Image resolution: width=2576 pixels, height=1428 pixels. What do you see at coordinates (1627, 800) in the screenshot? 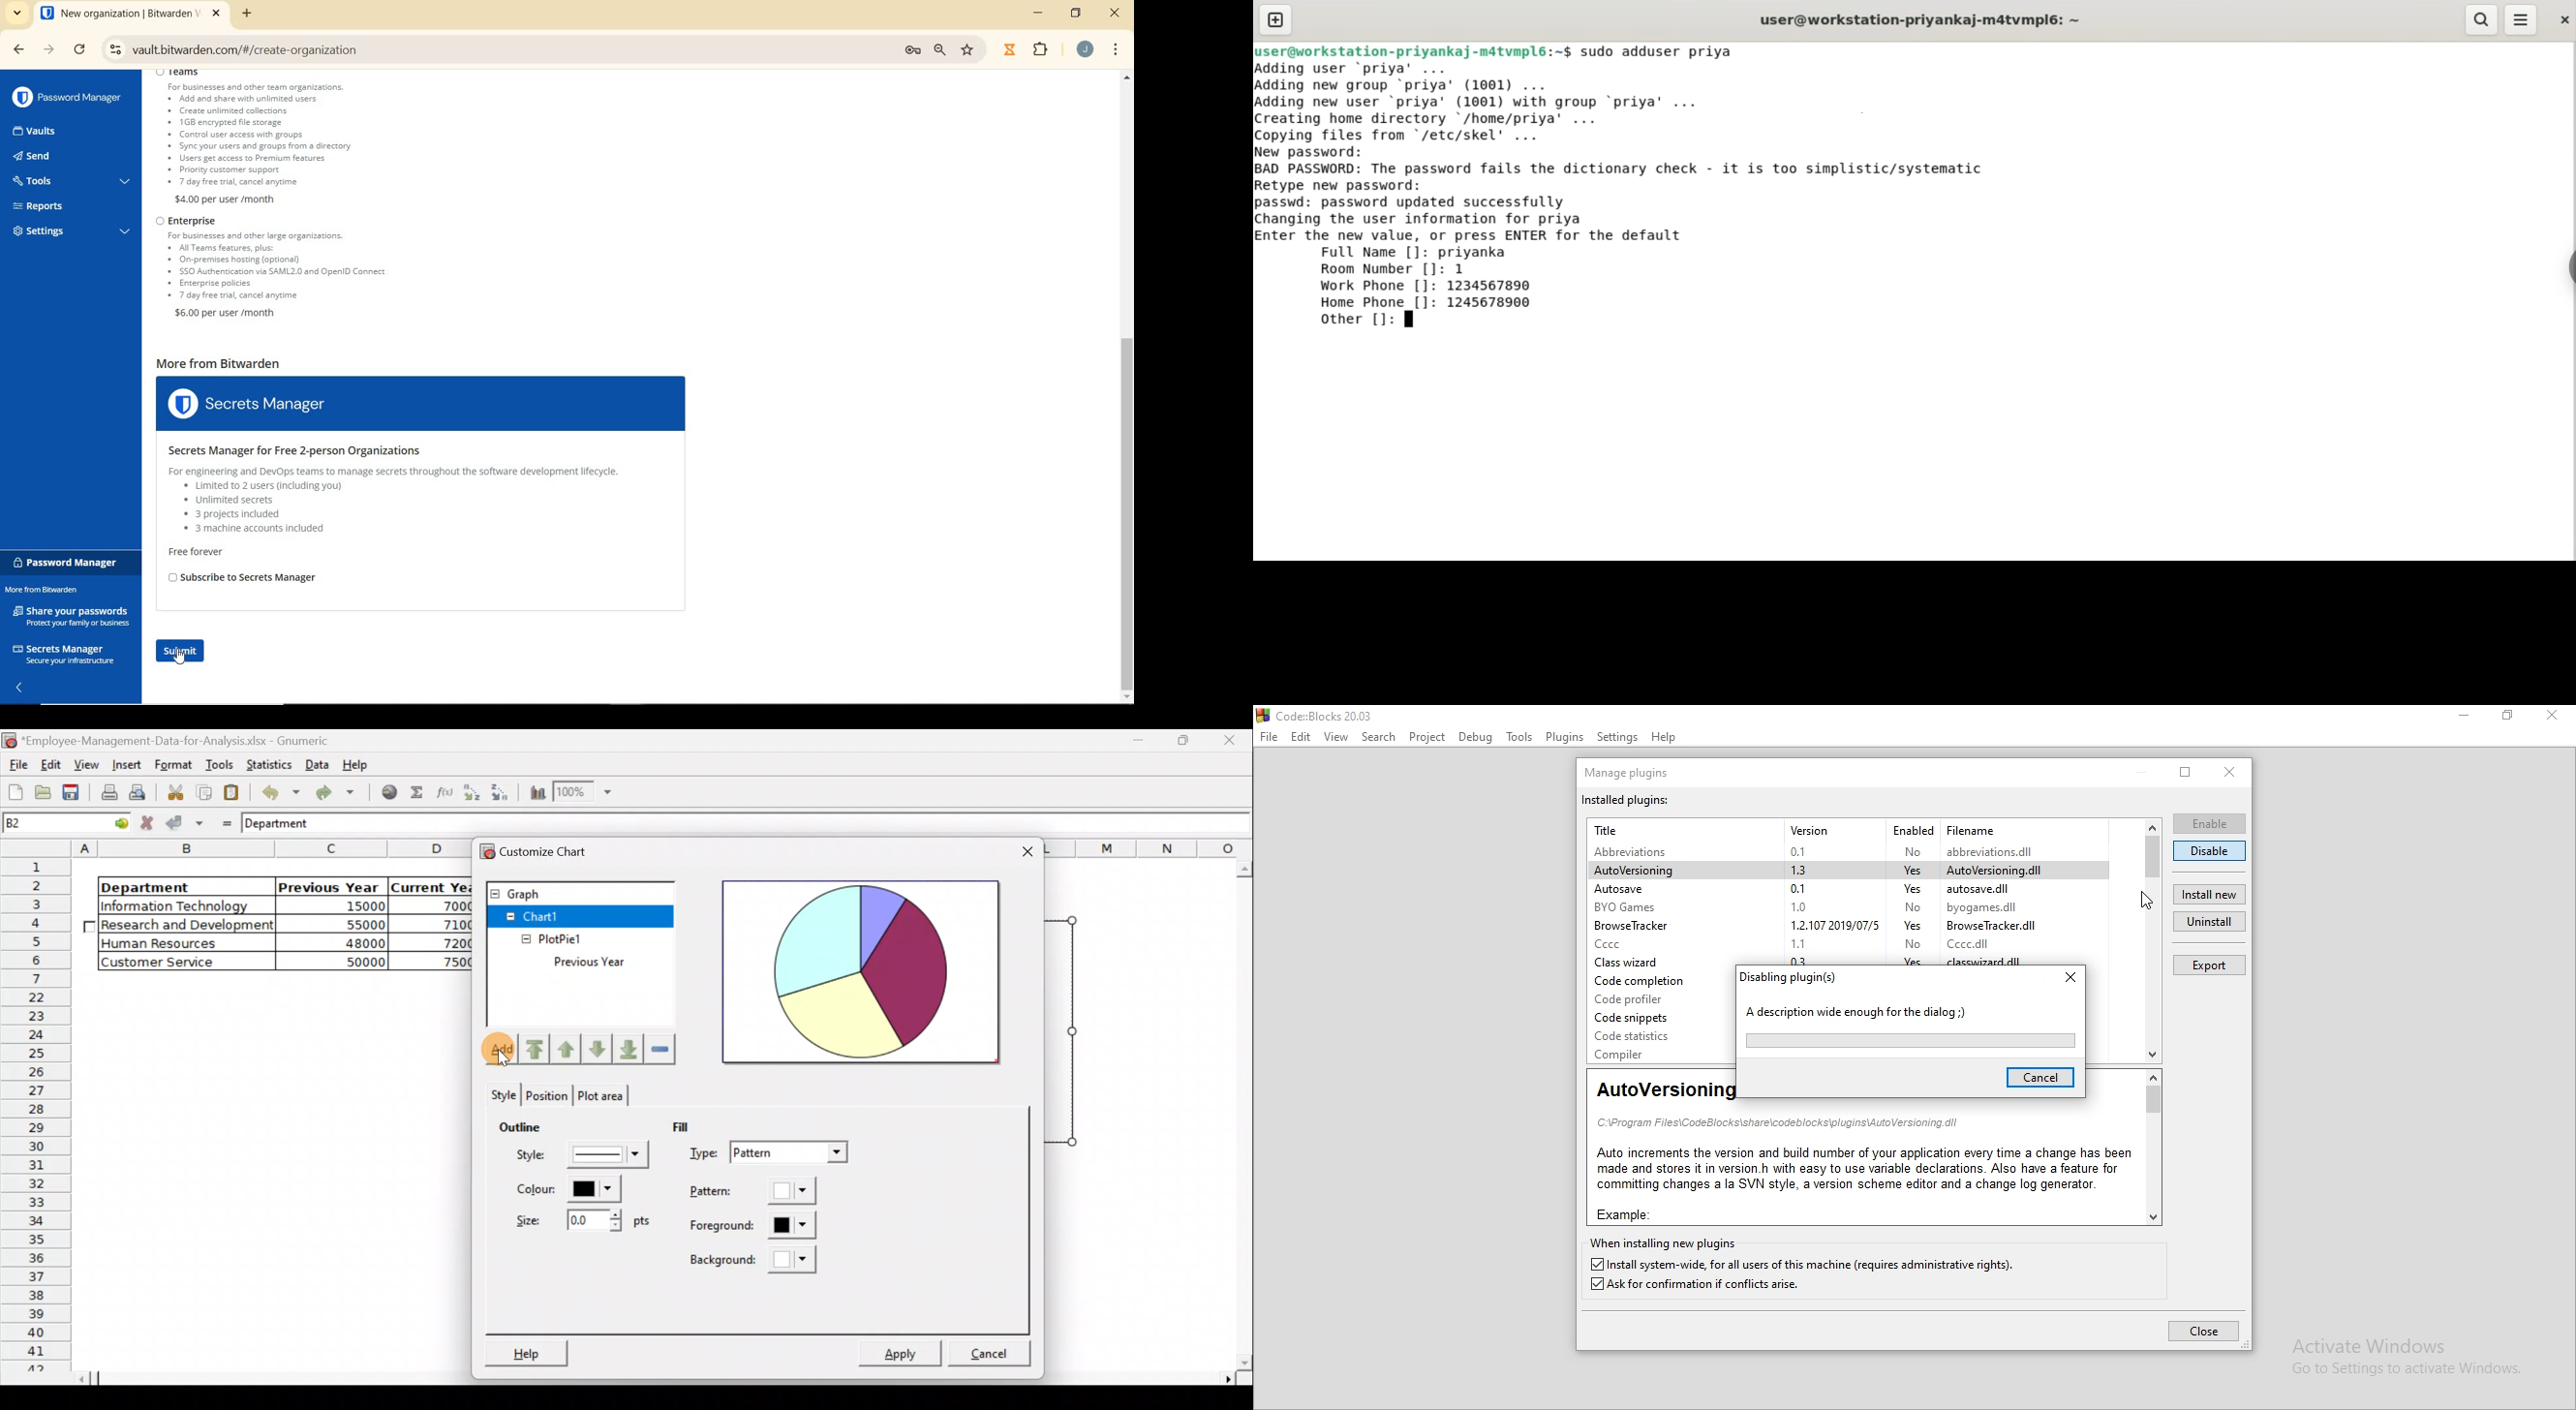
I see `installed plugins` at bounding box center [1627, 800].